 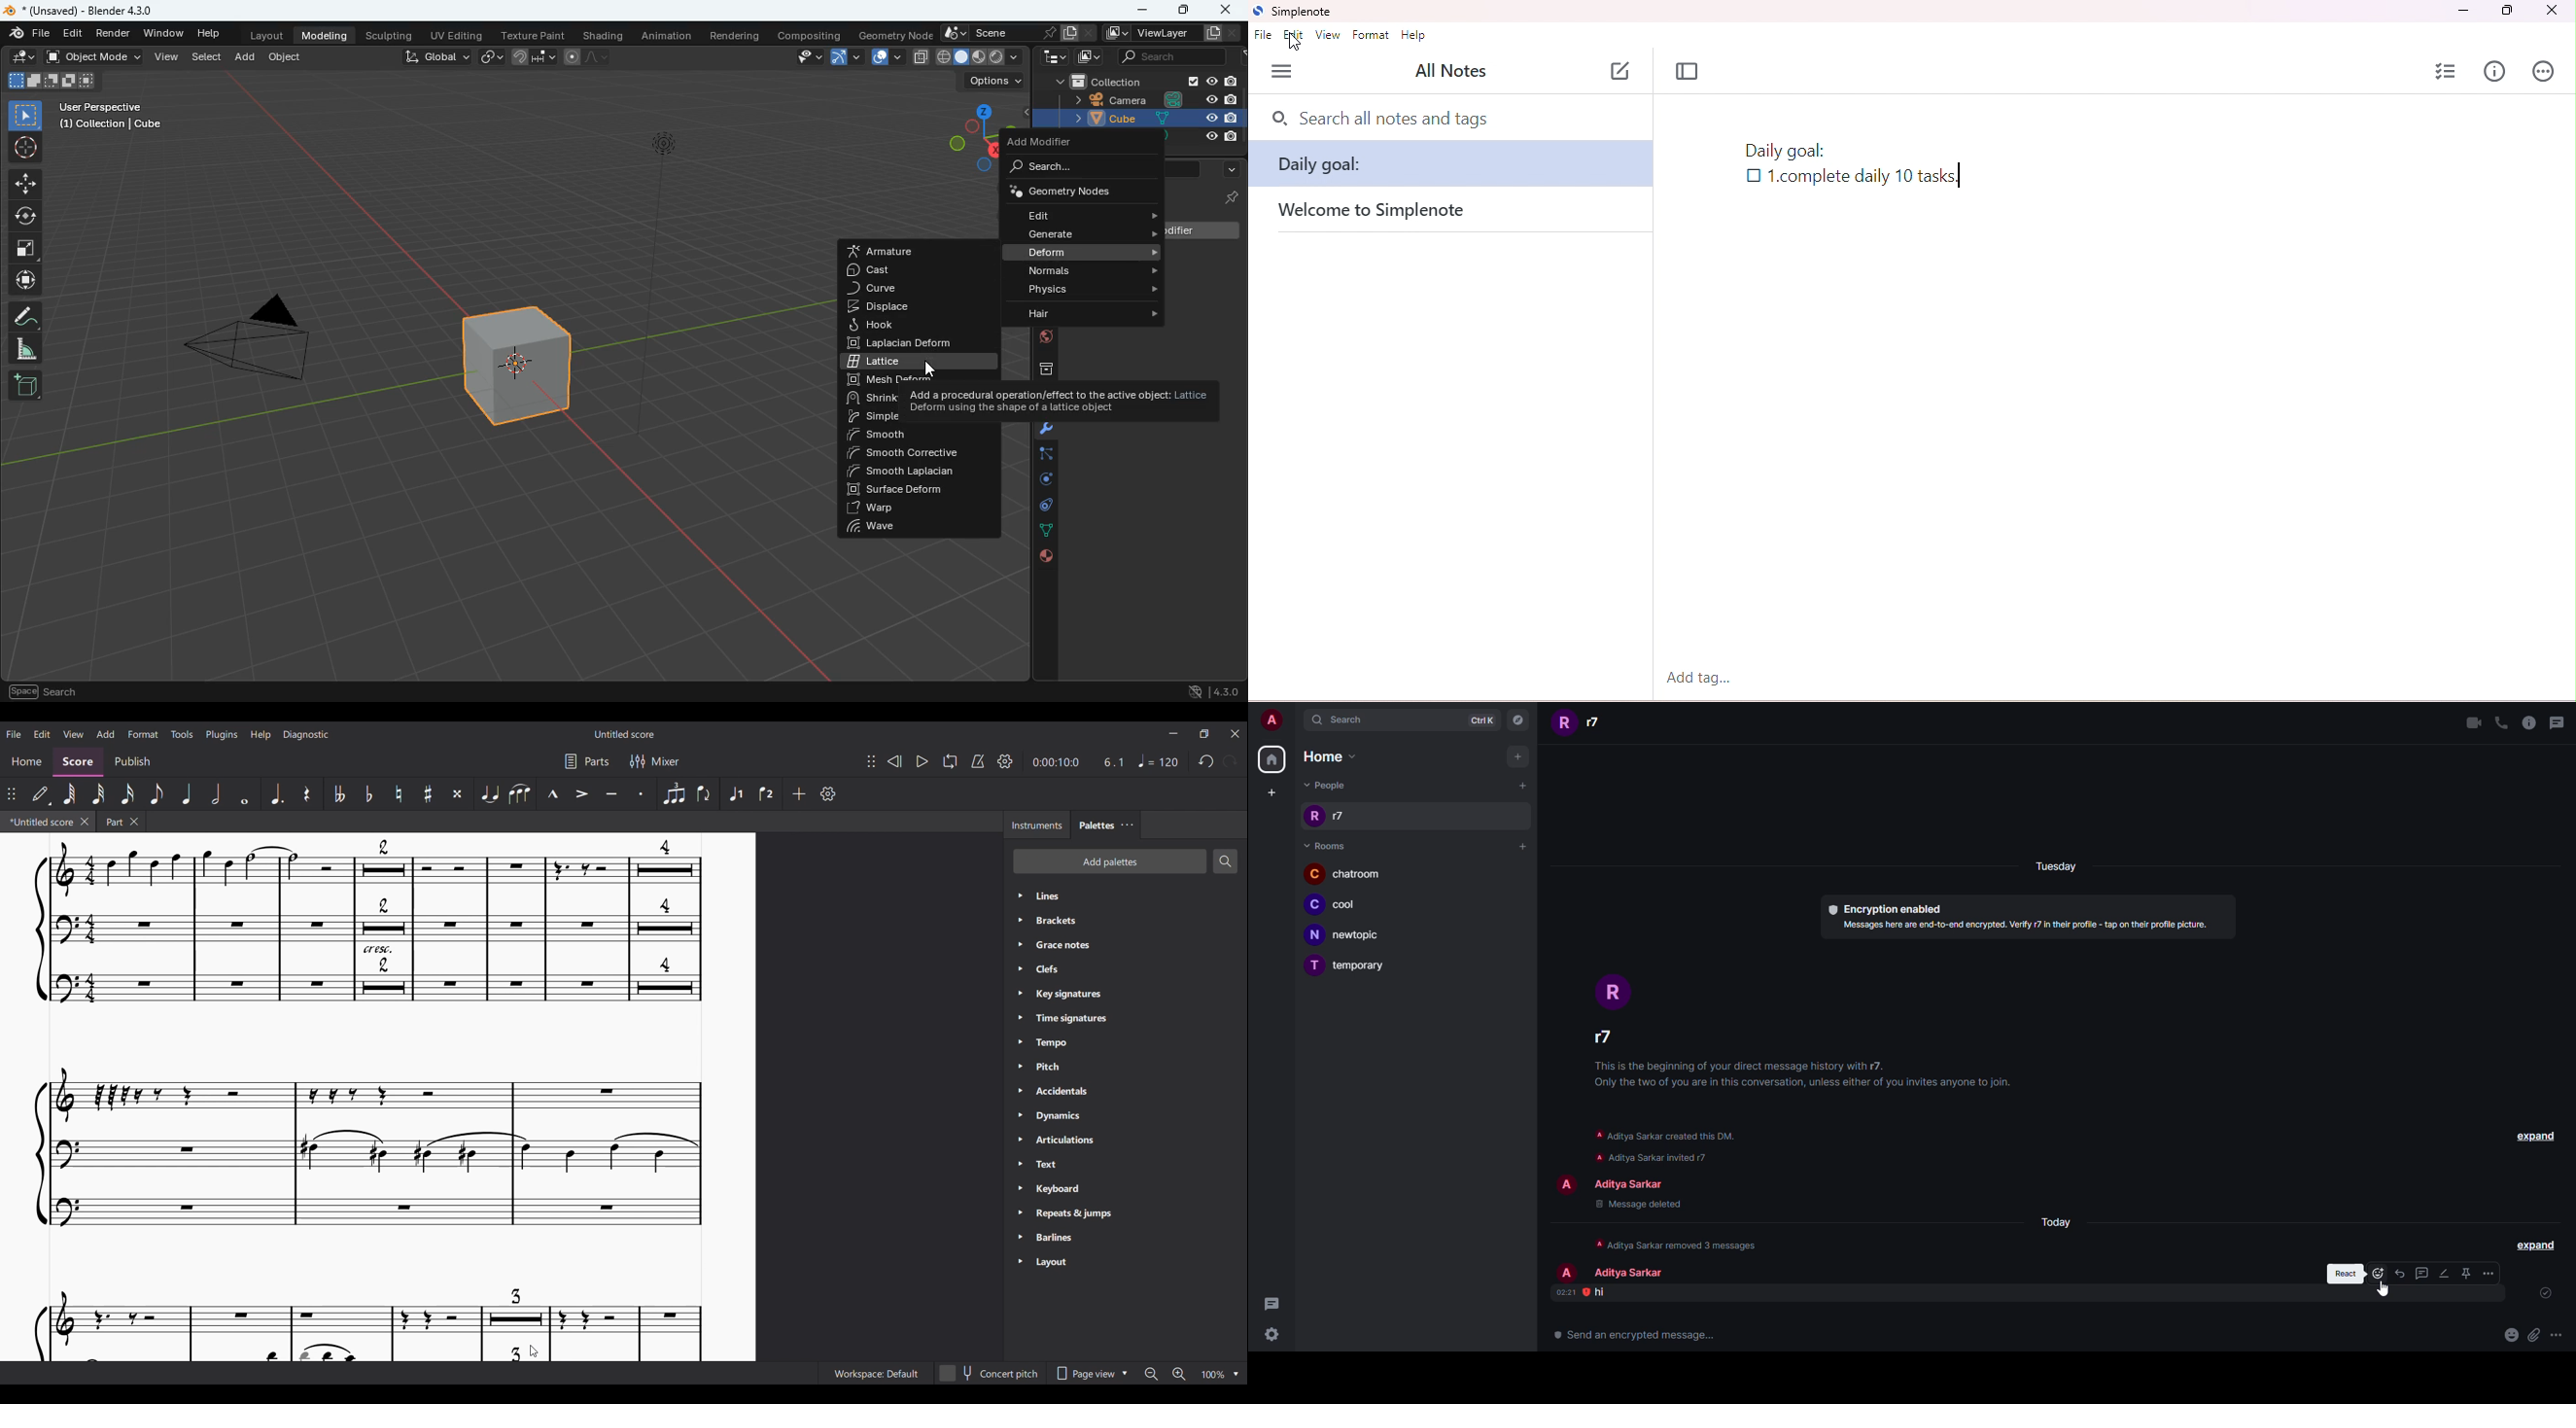 What do you see at coordinates (40, 822) in the screenshot?
I see `Current tab highlighted` at bounding box center [40, 822].